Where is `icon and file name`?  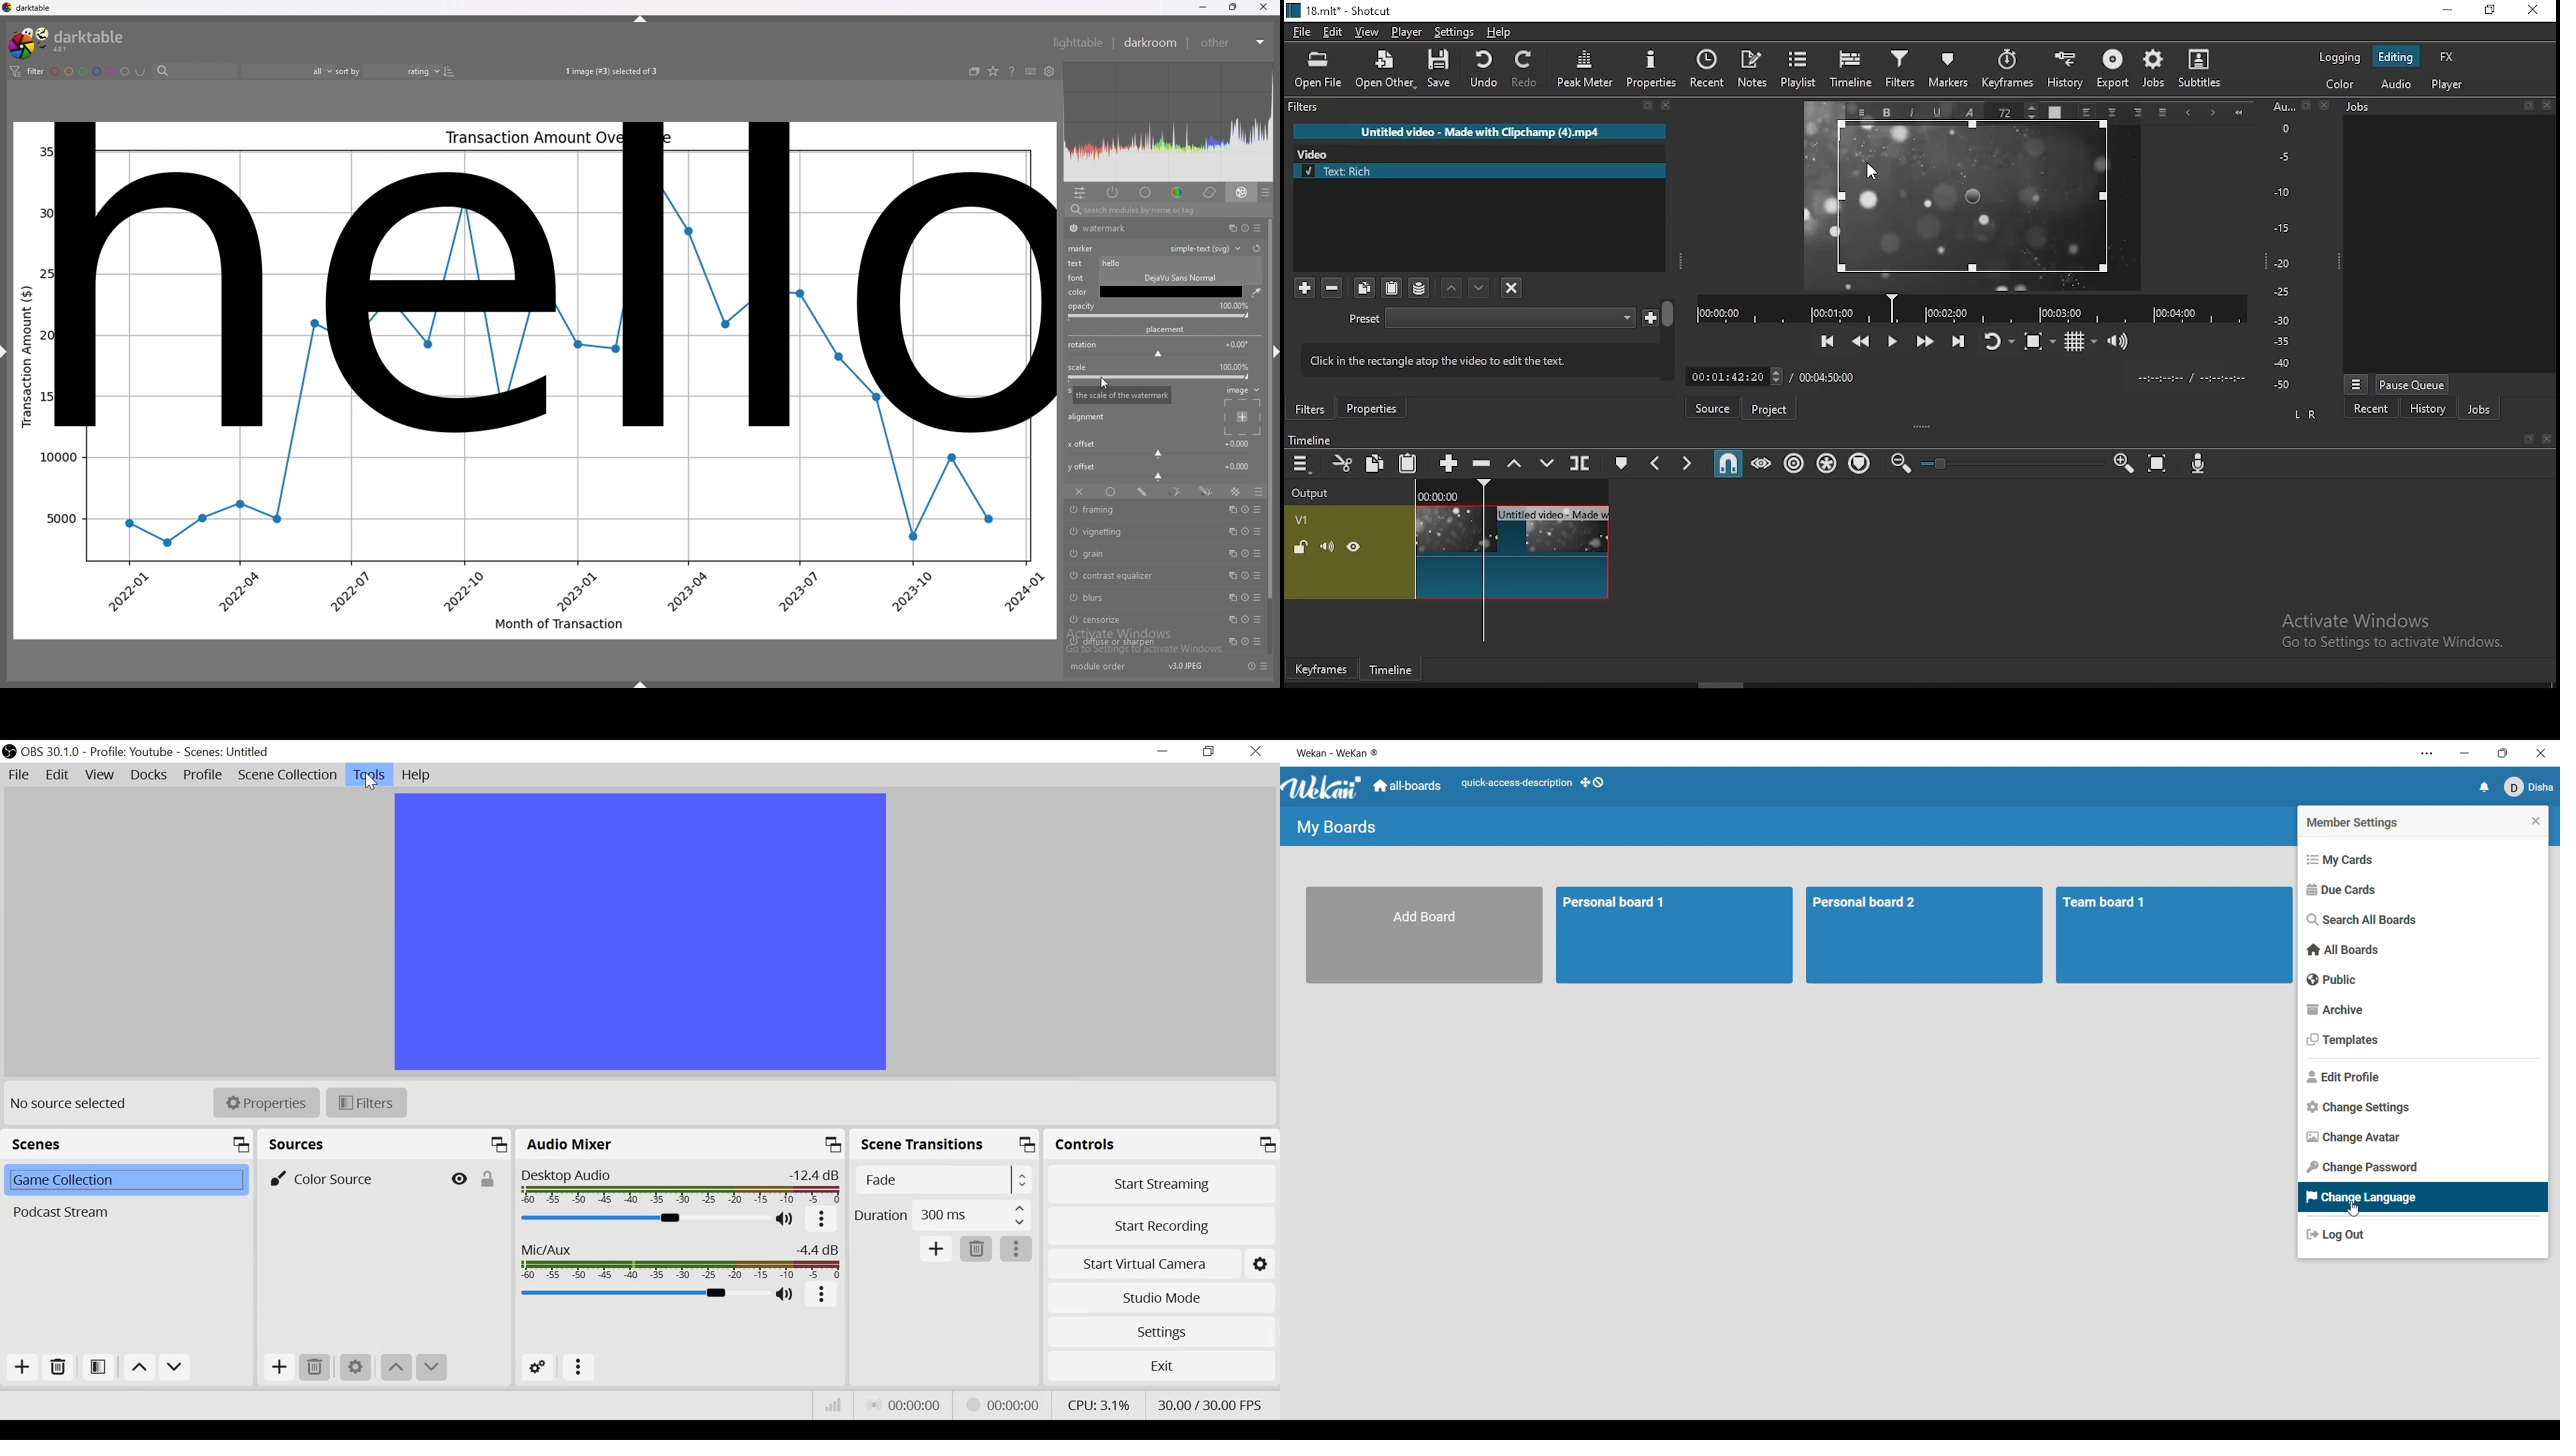
icon and file name is located at coordinates (1338, 11).